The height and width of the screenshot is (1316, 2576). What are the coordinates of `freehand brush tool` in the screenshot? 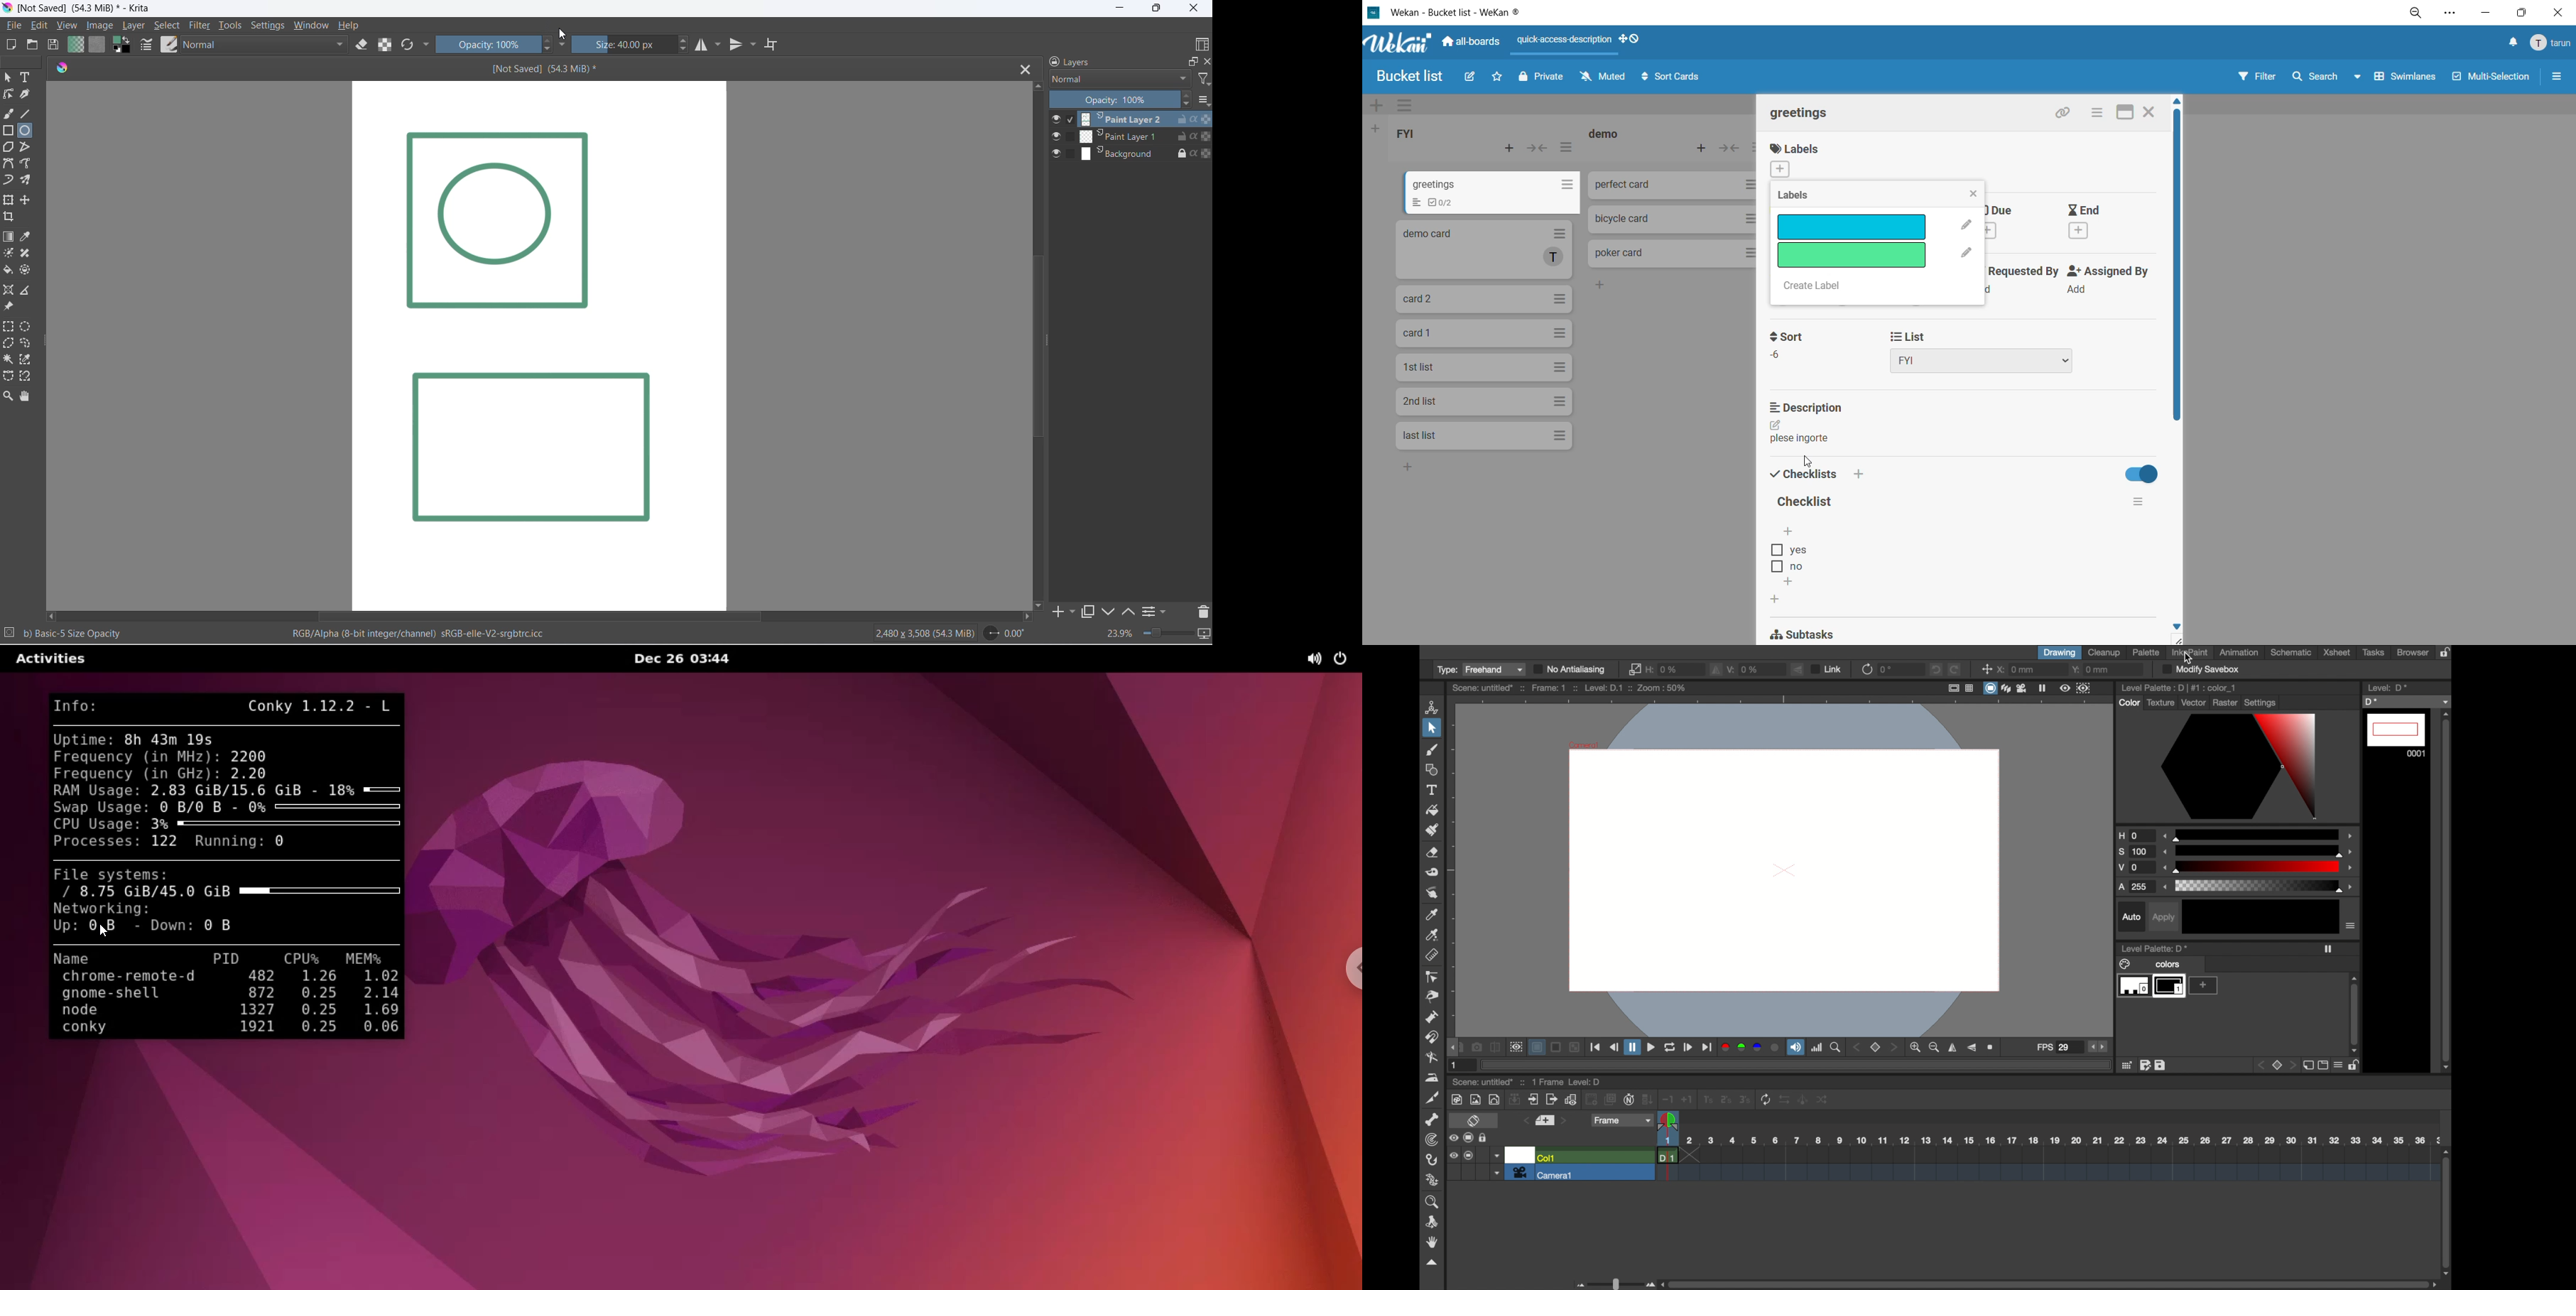 It's located at (9, 114).